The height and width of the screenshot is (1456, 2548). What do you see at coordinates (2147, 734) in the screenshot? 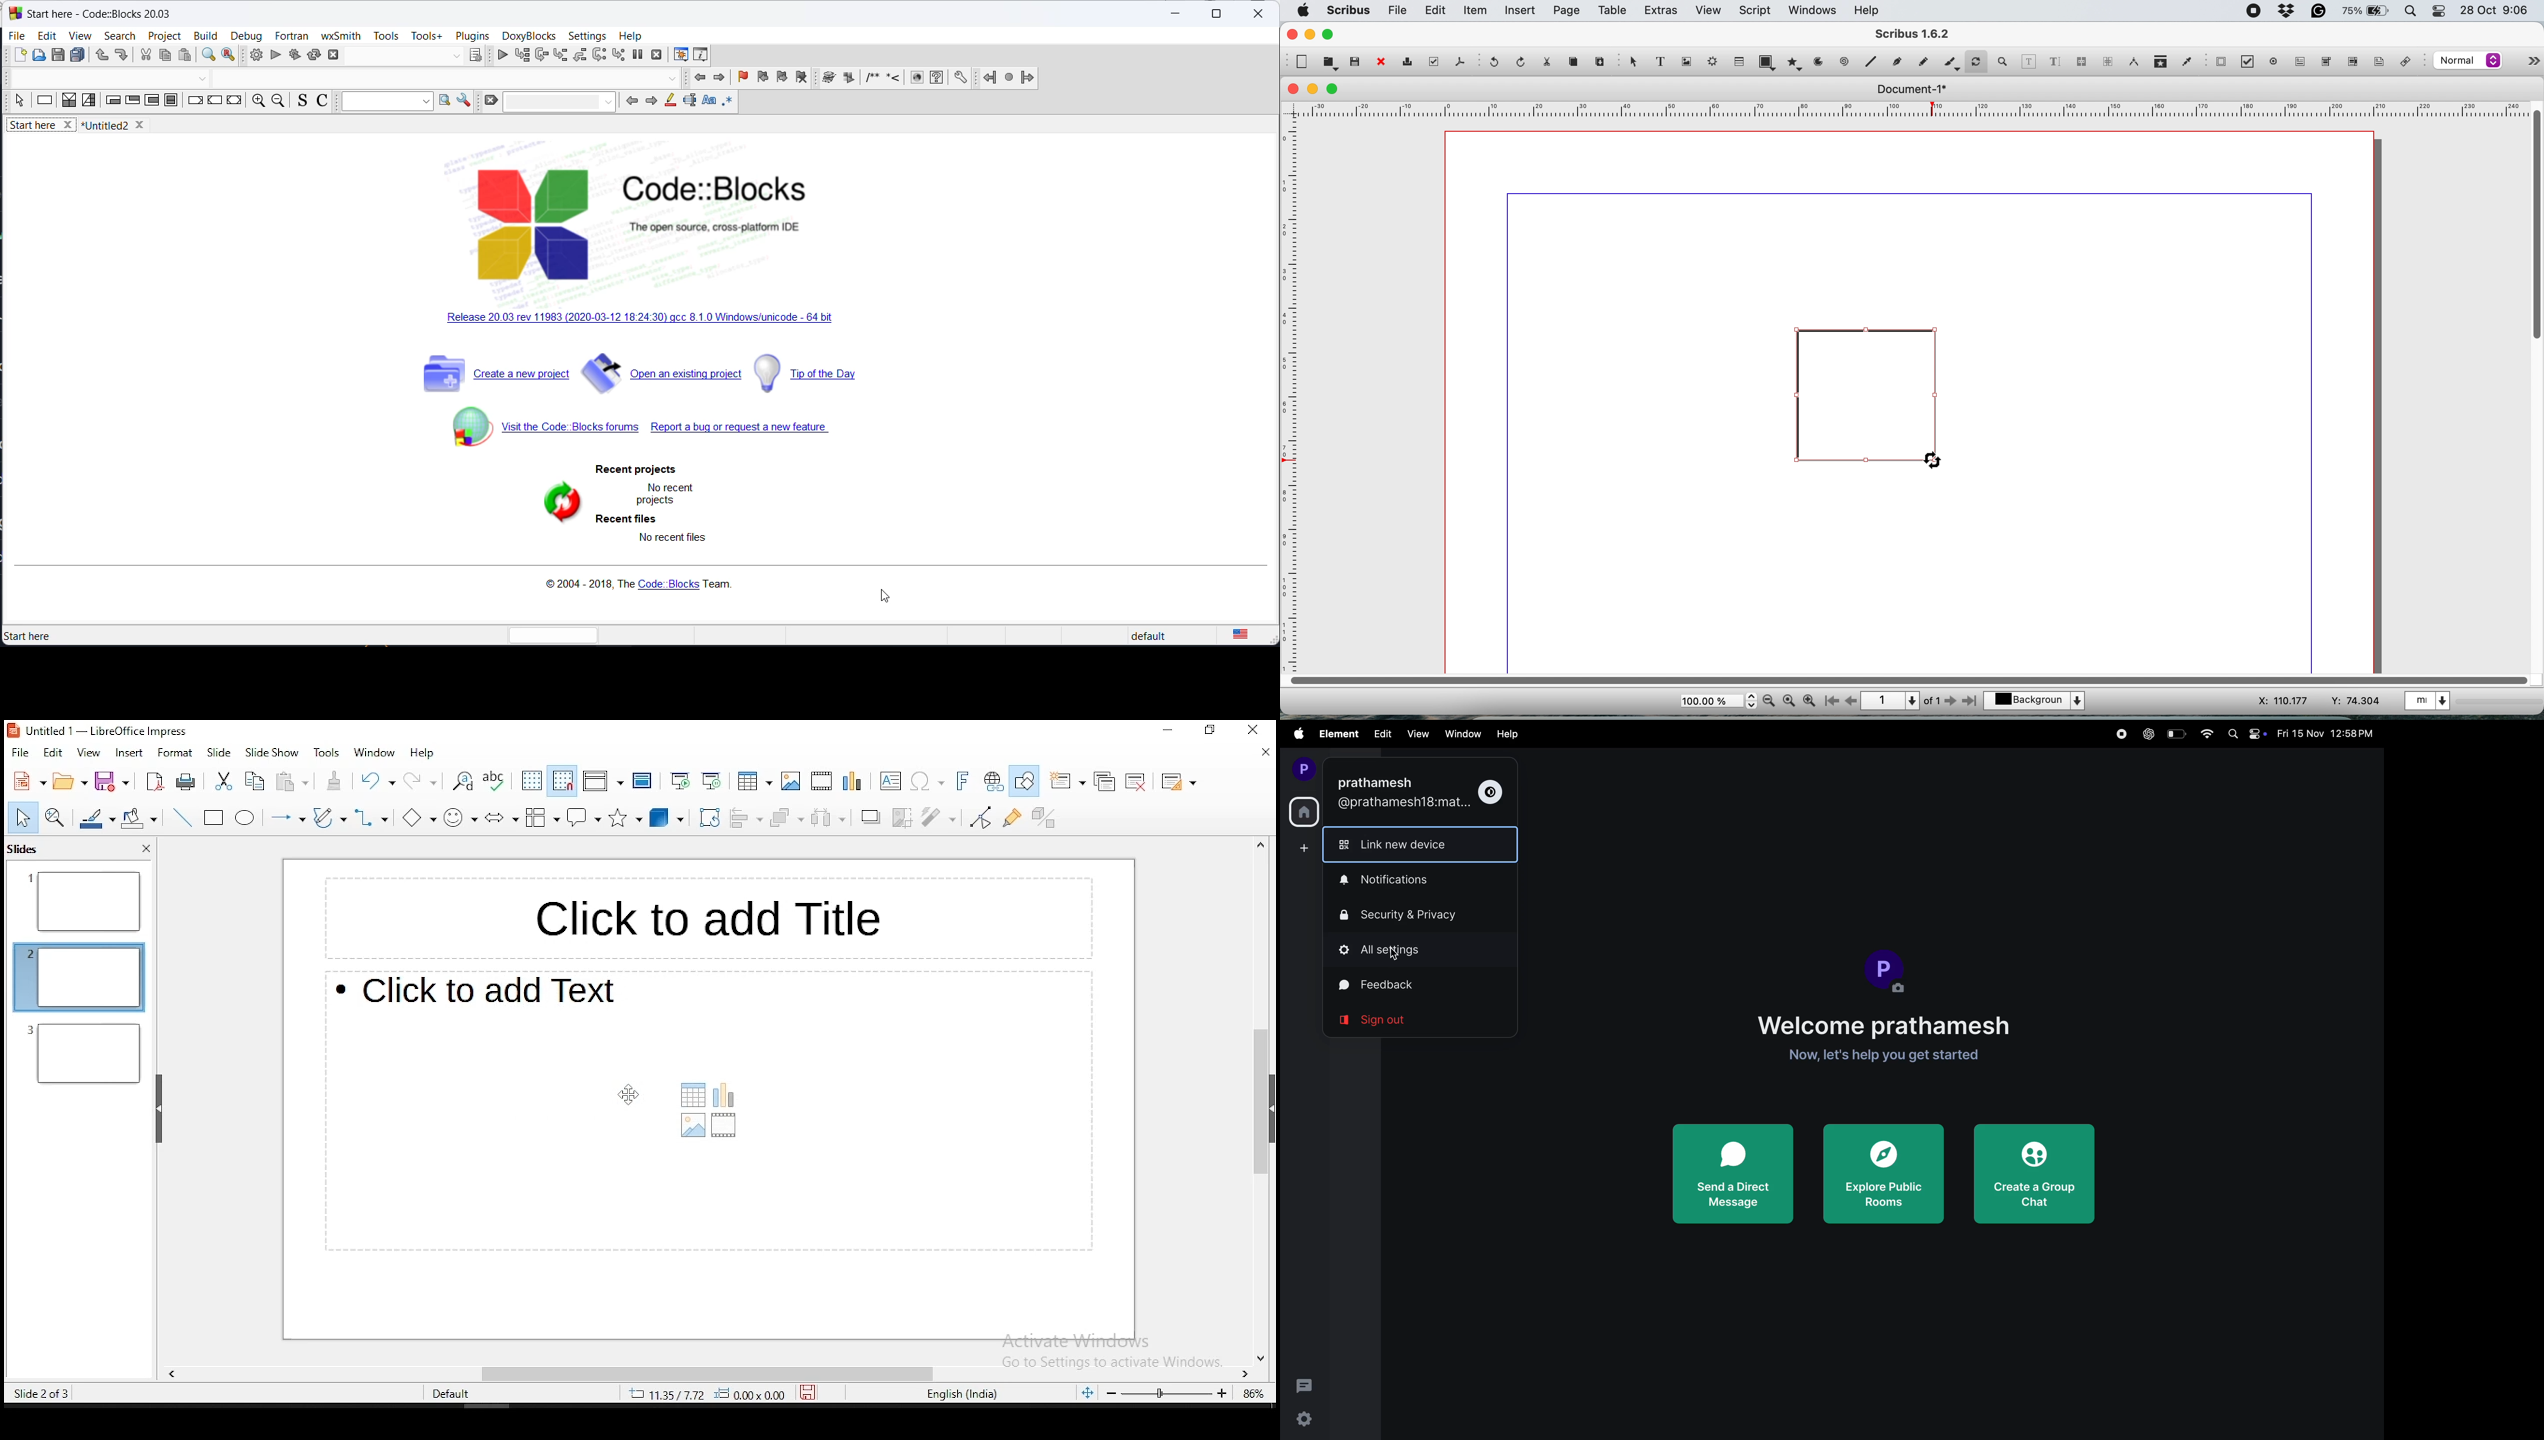
I see `chatgpt` at bounding box center [2147, 734].